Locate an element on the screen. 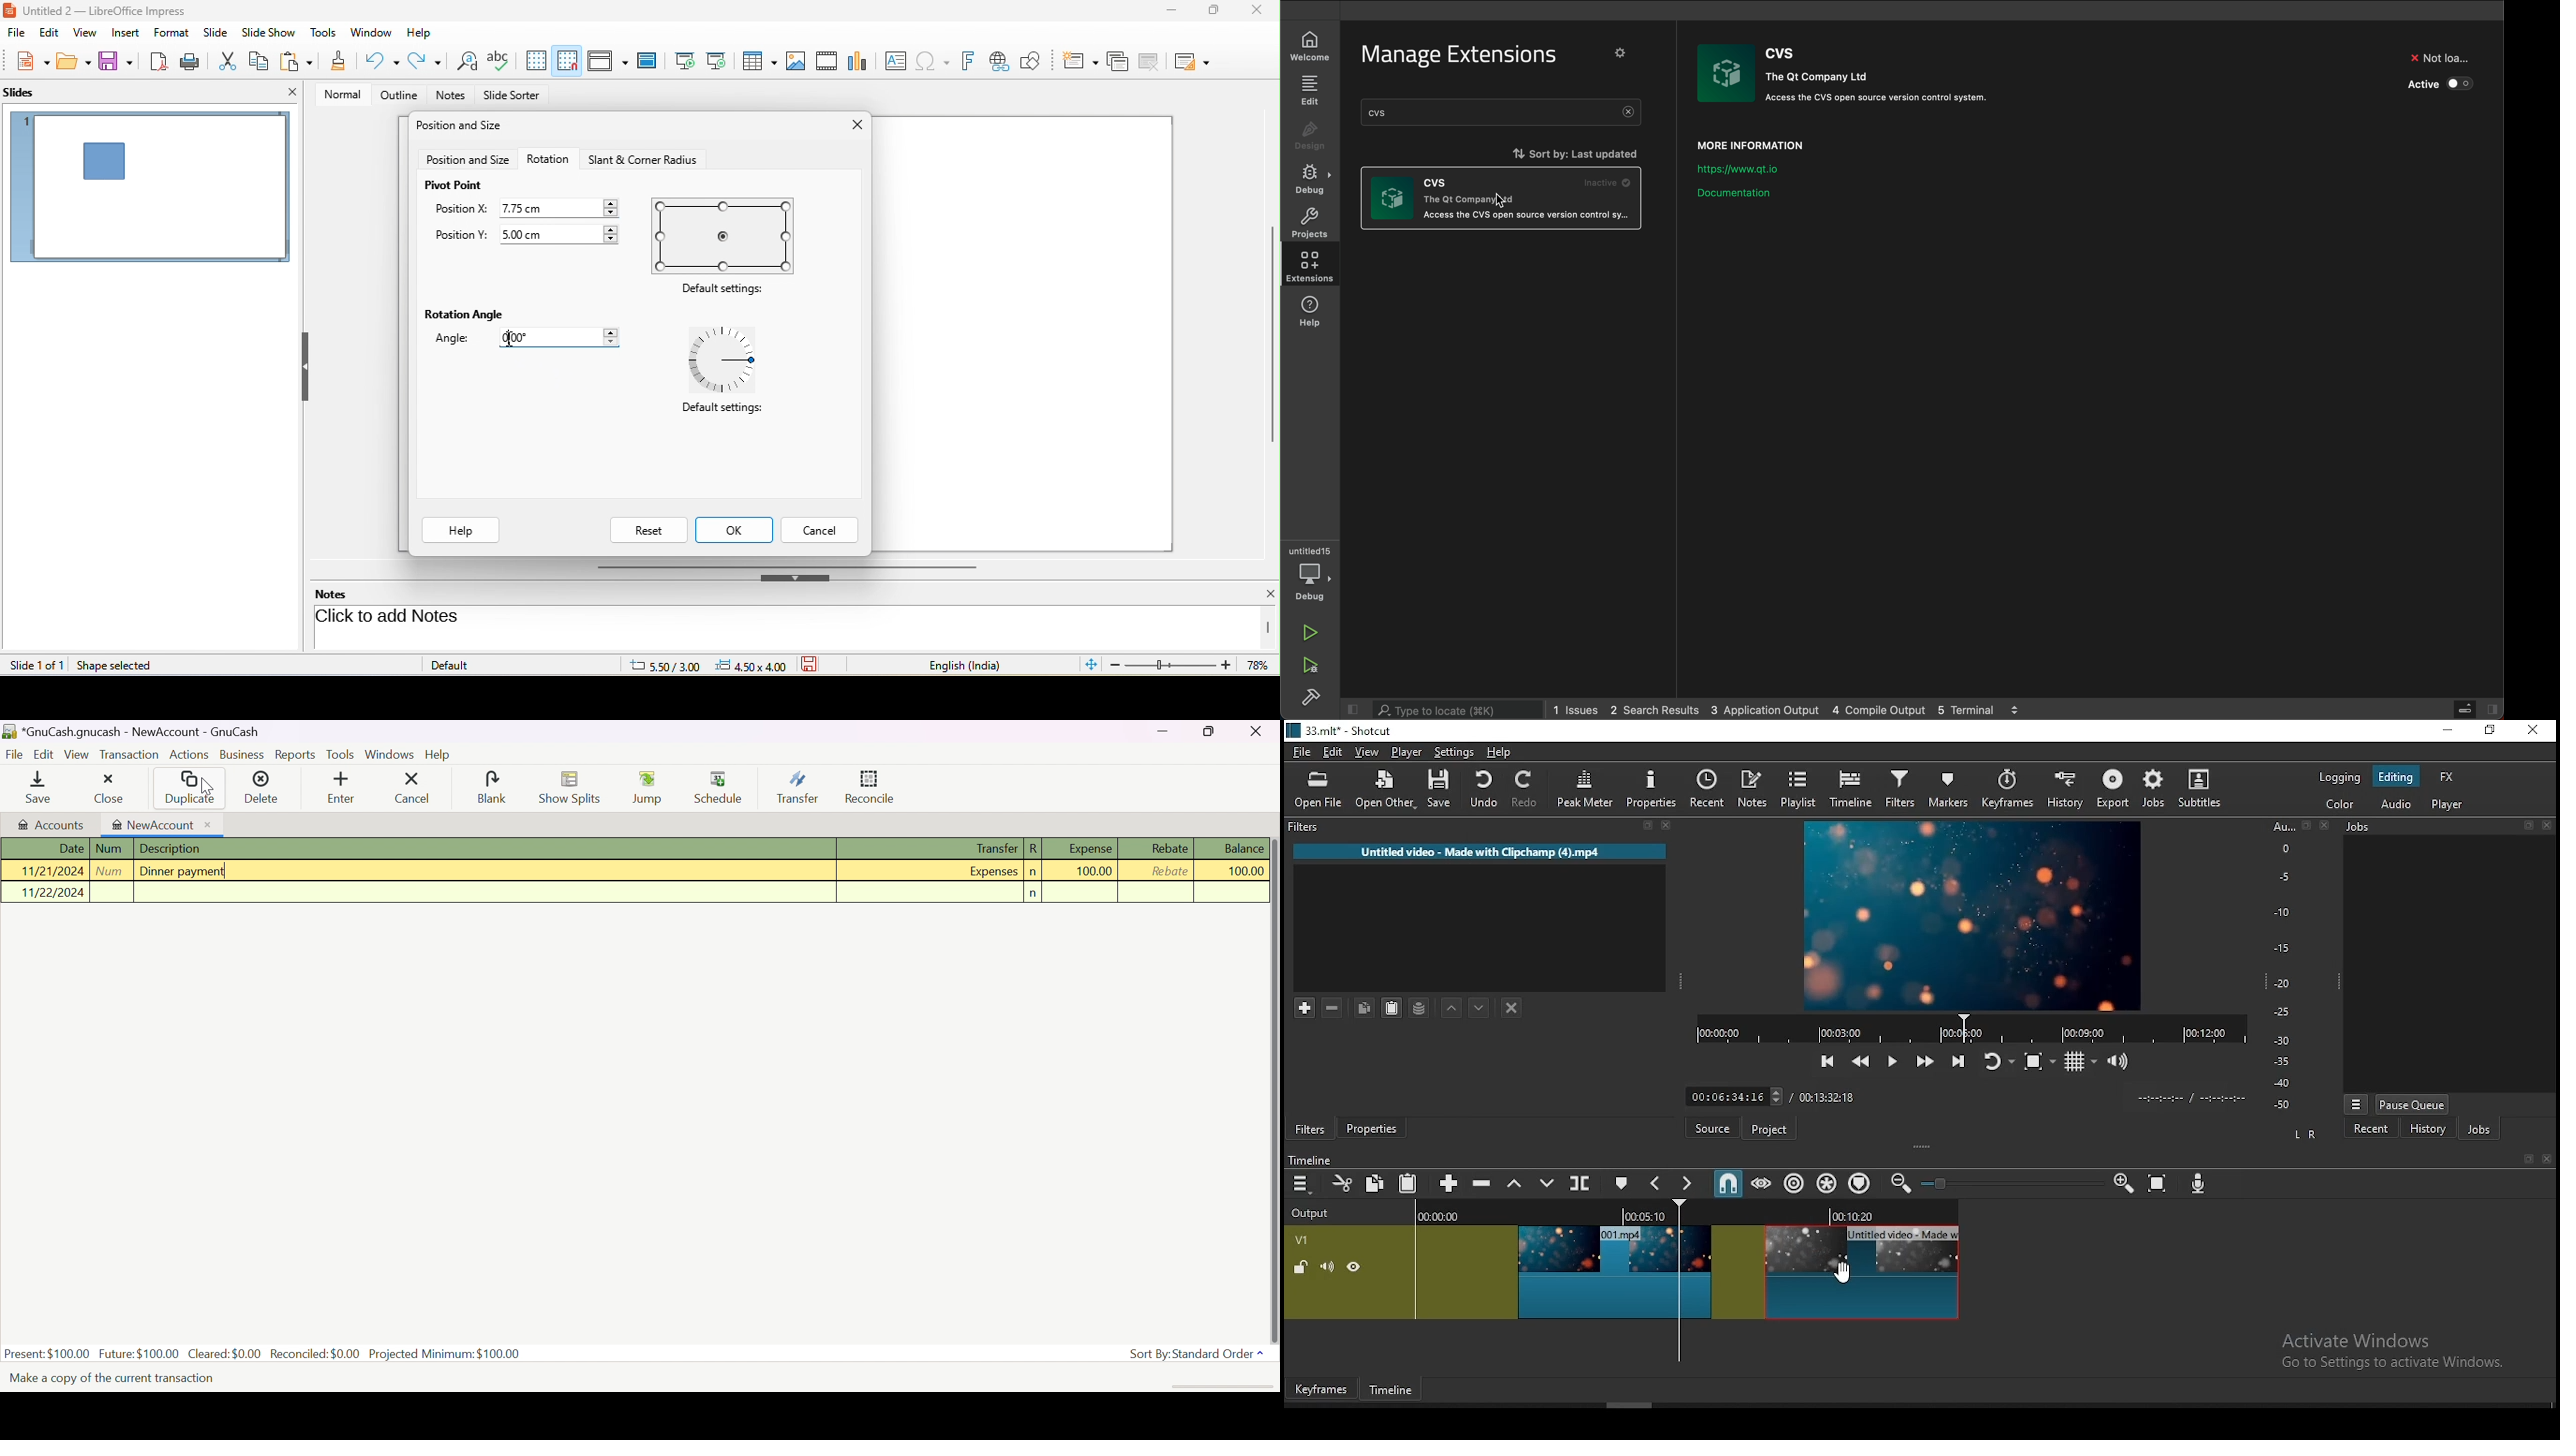 This screenshot has width=2576, height=1456. default settings is located at coordinates (726, 235).